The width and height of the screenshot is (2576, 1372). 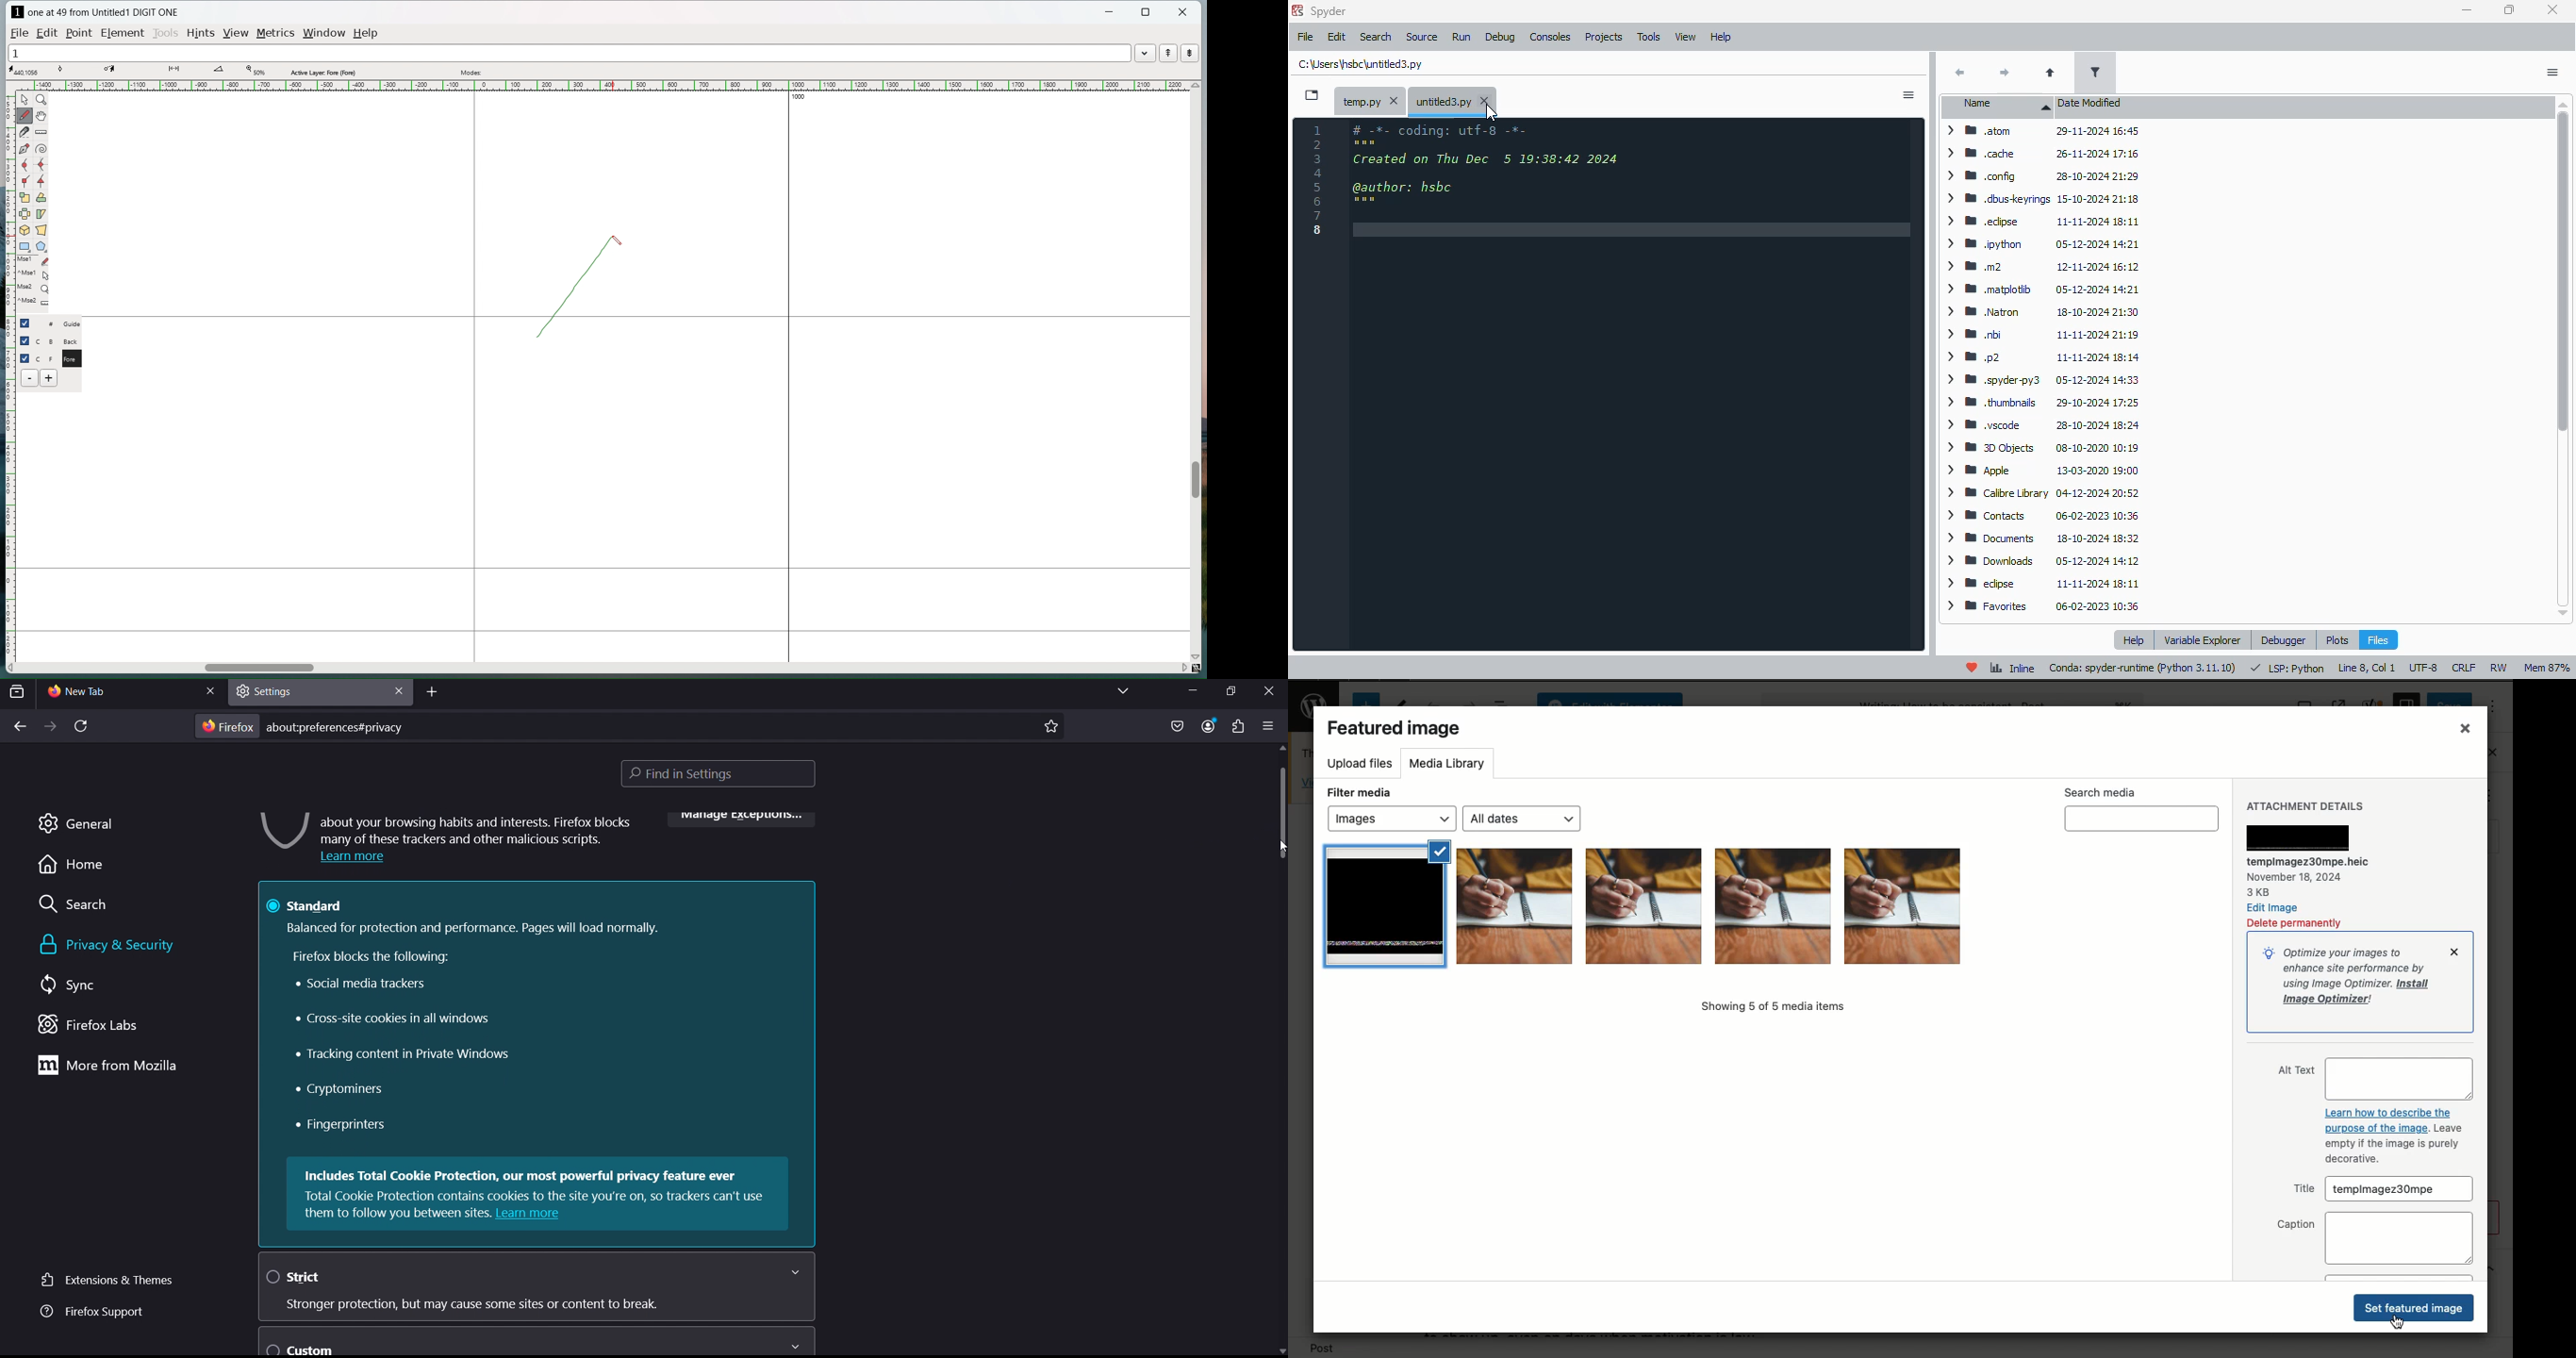 I want to click on tangent, so click(x=62, y=69).